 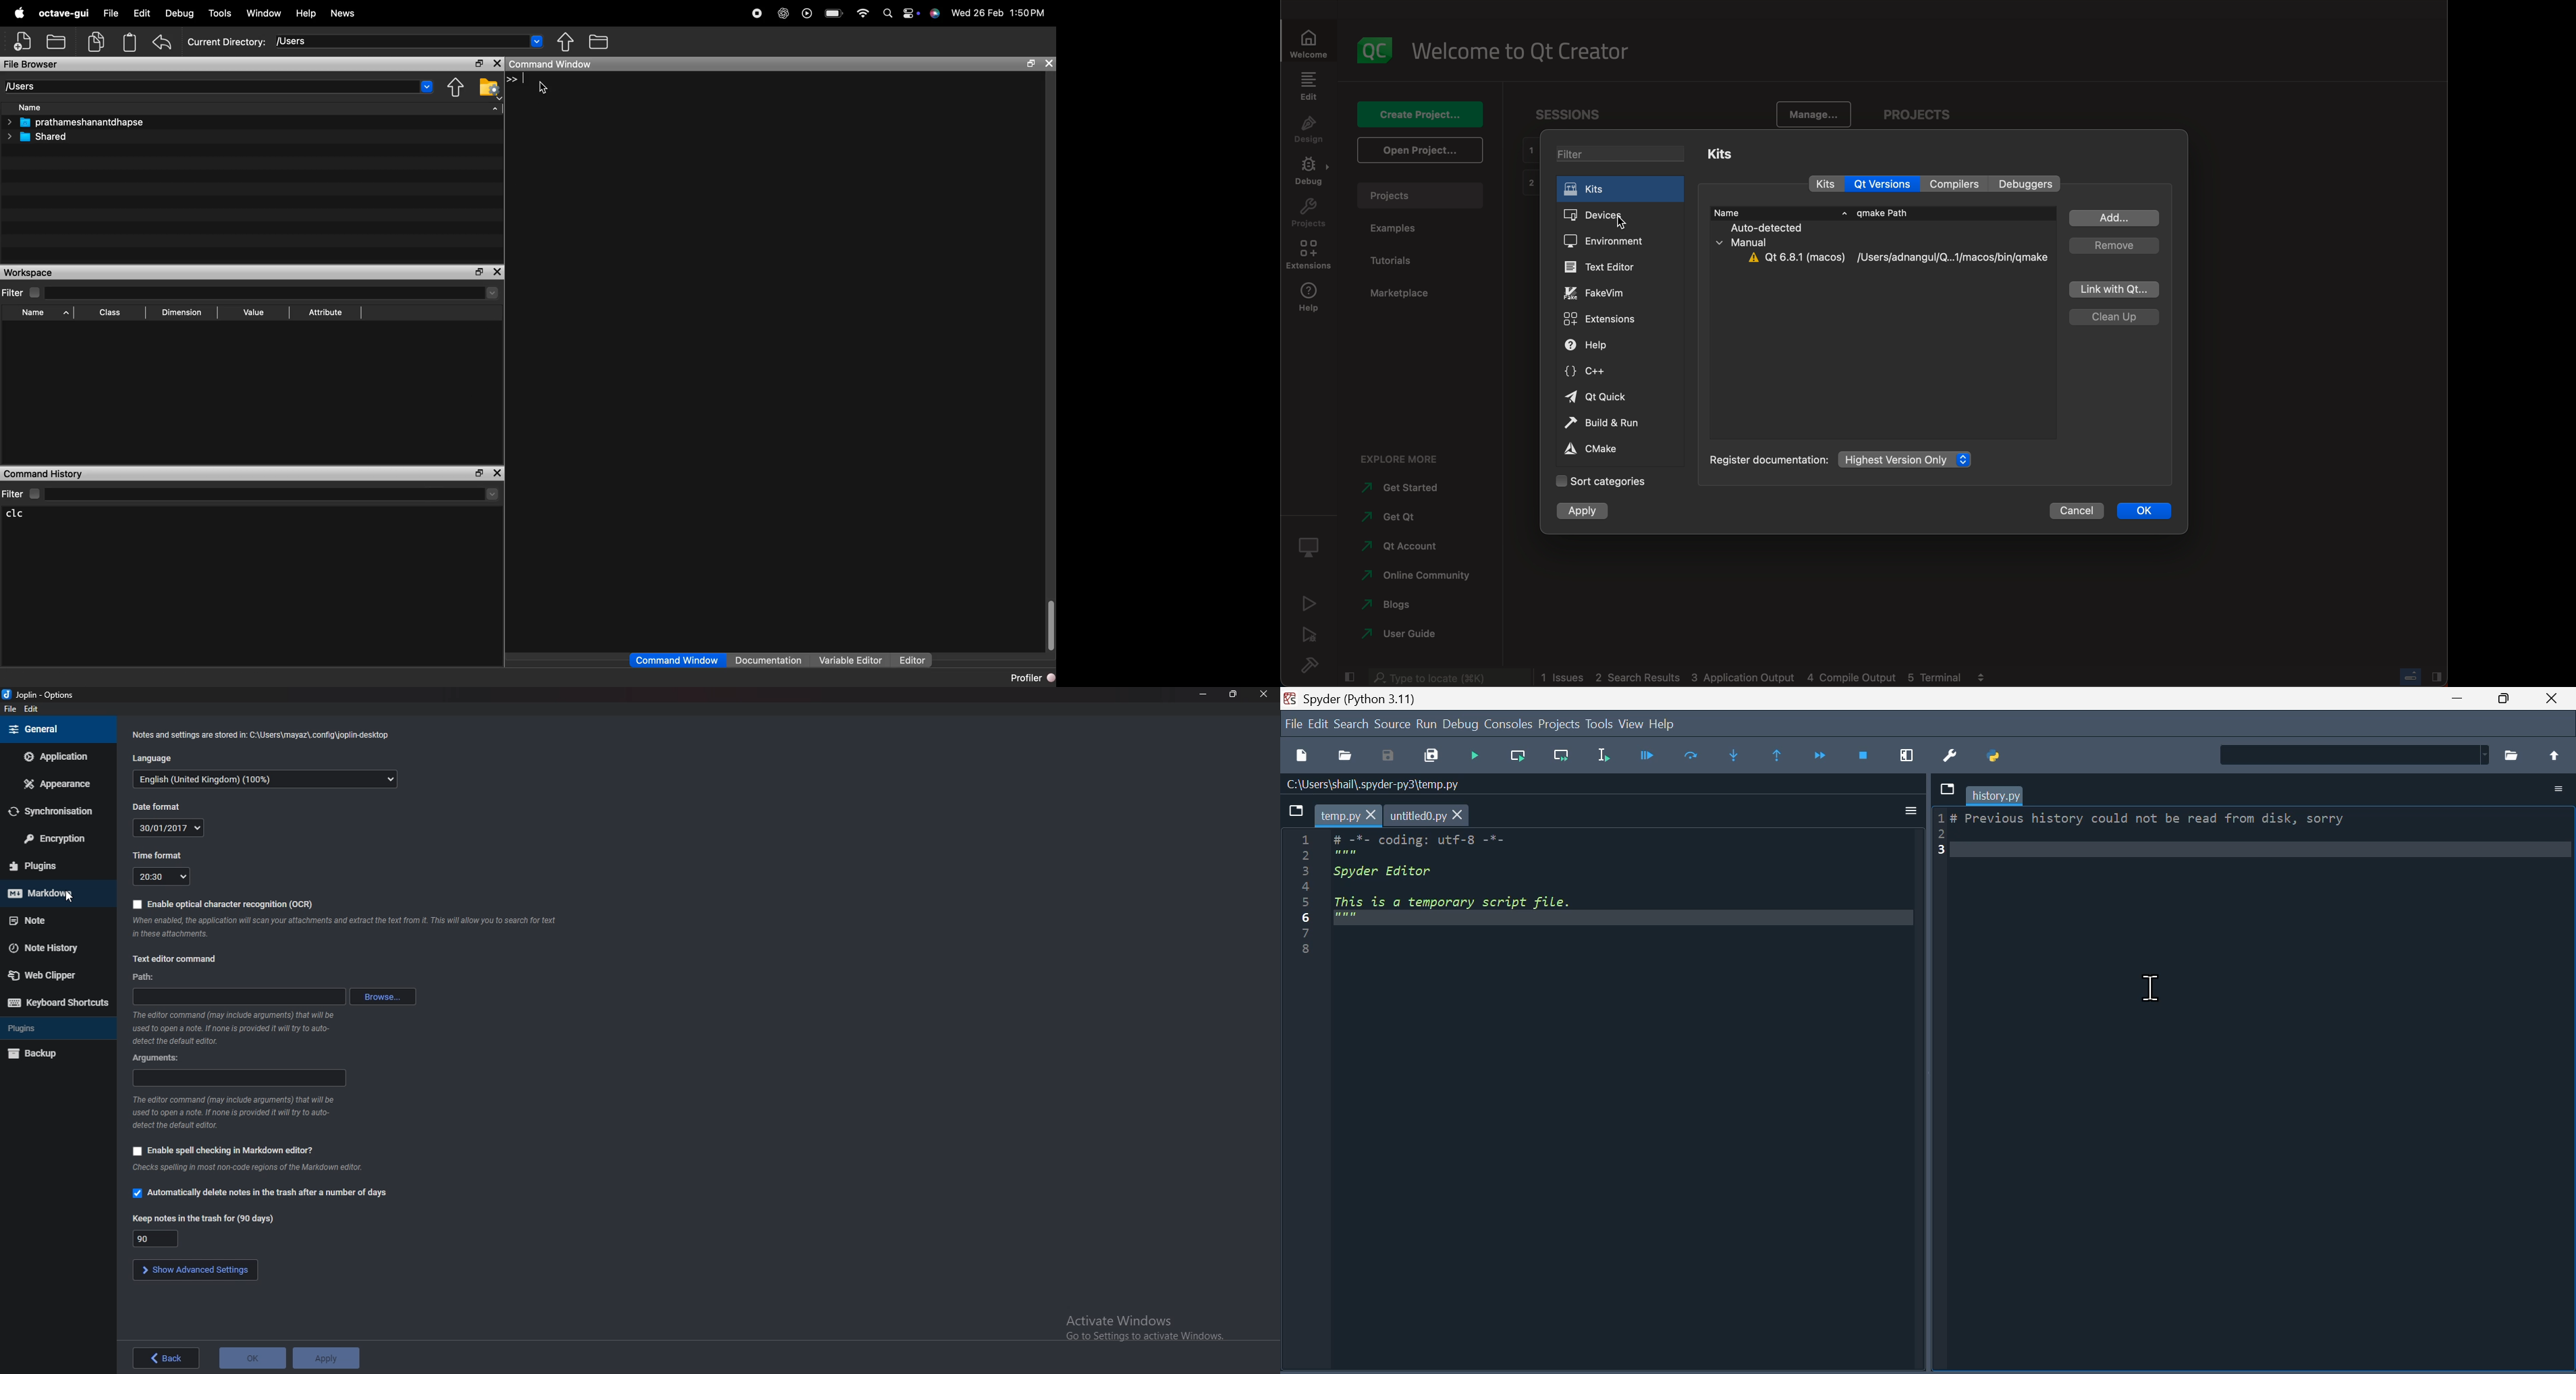 I want to click on path, so click(x=145, y=977).